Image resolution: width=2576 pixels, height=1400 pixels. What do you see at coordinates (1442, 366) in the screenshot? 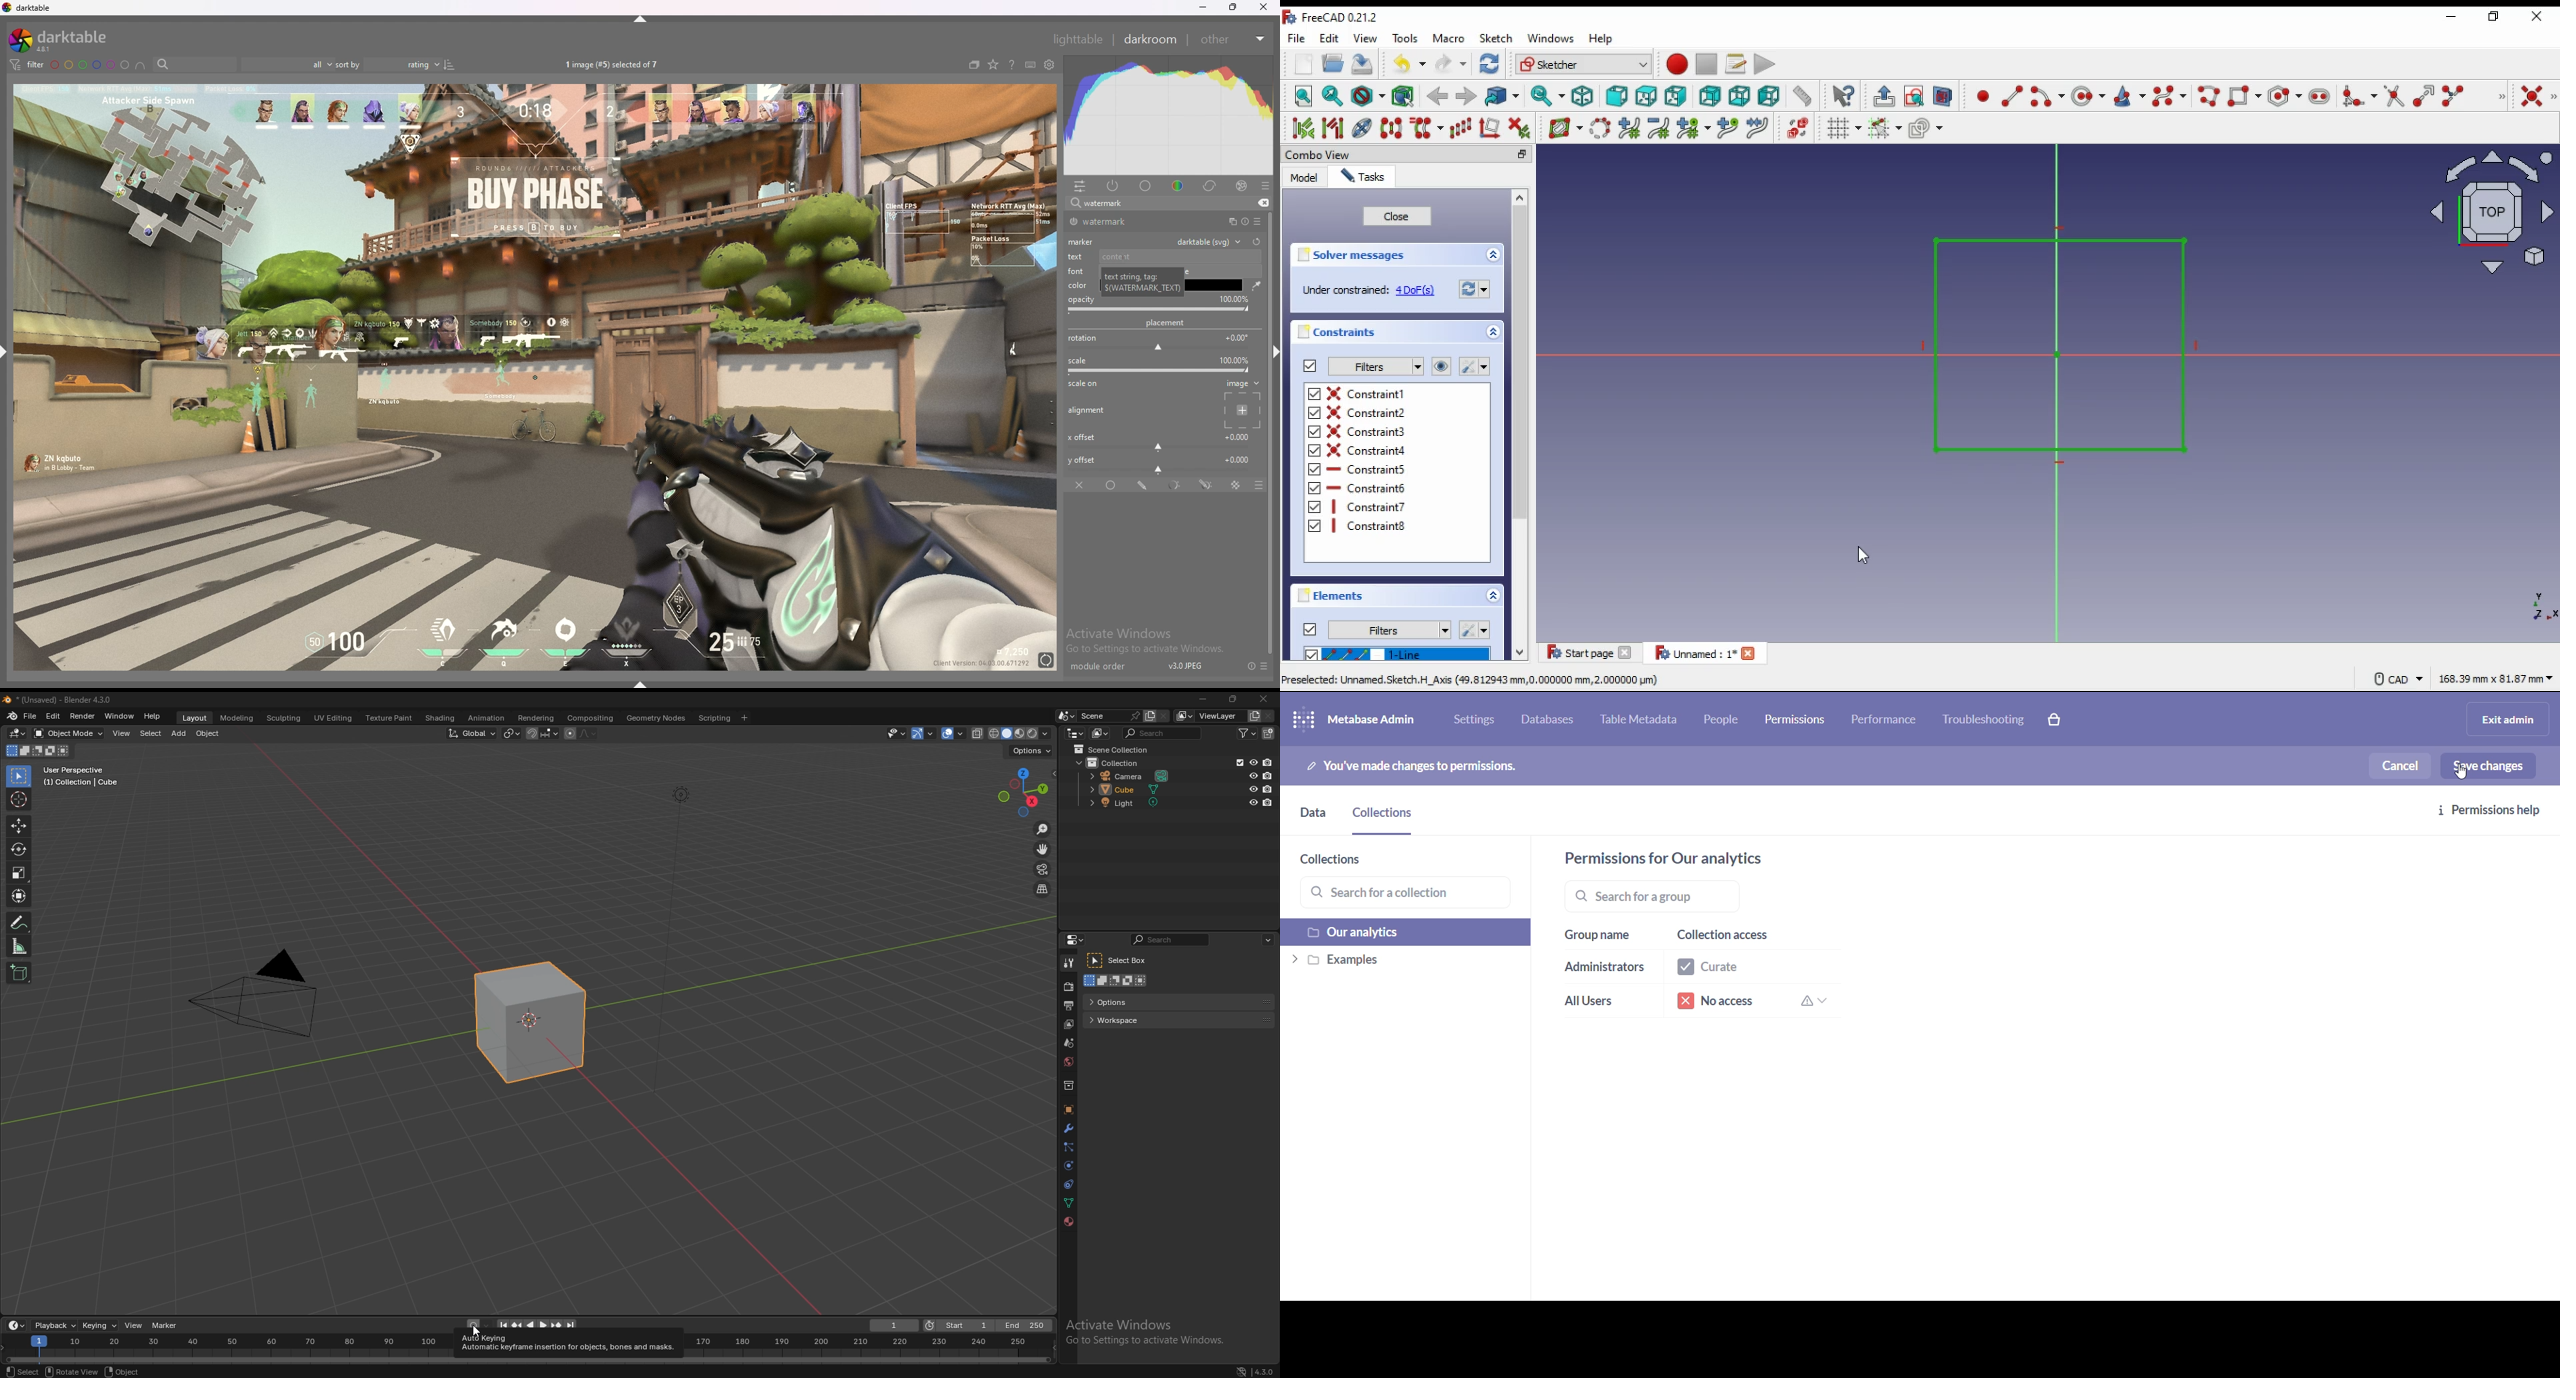
I see `show/hide all constraints in 3D view` at bounding box center [1442, 366].